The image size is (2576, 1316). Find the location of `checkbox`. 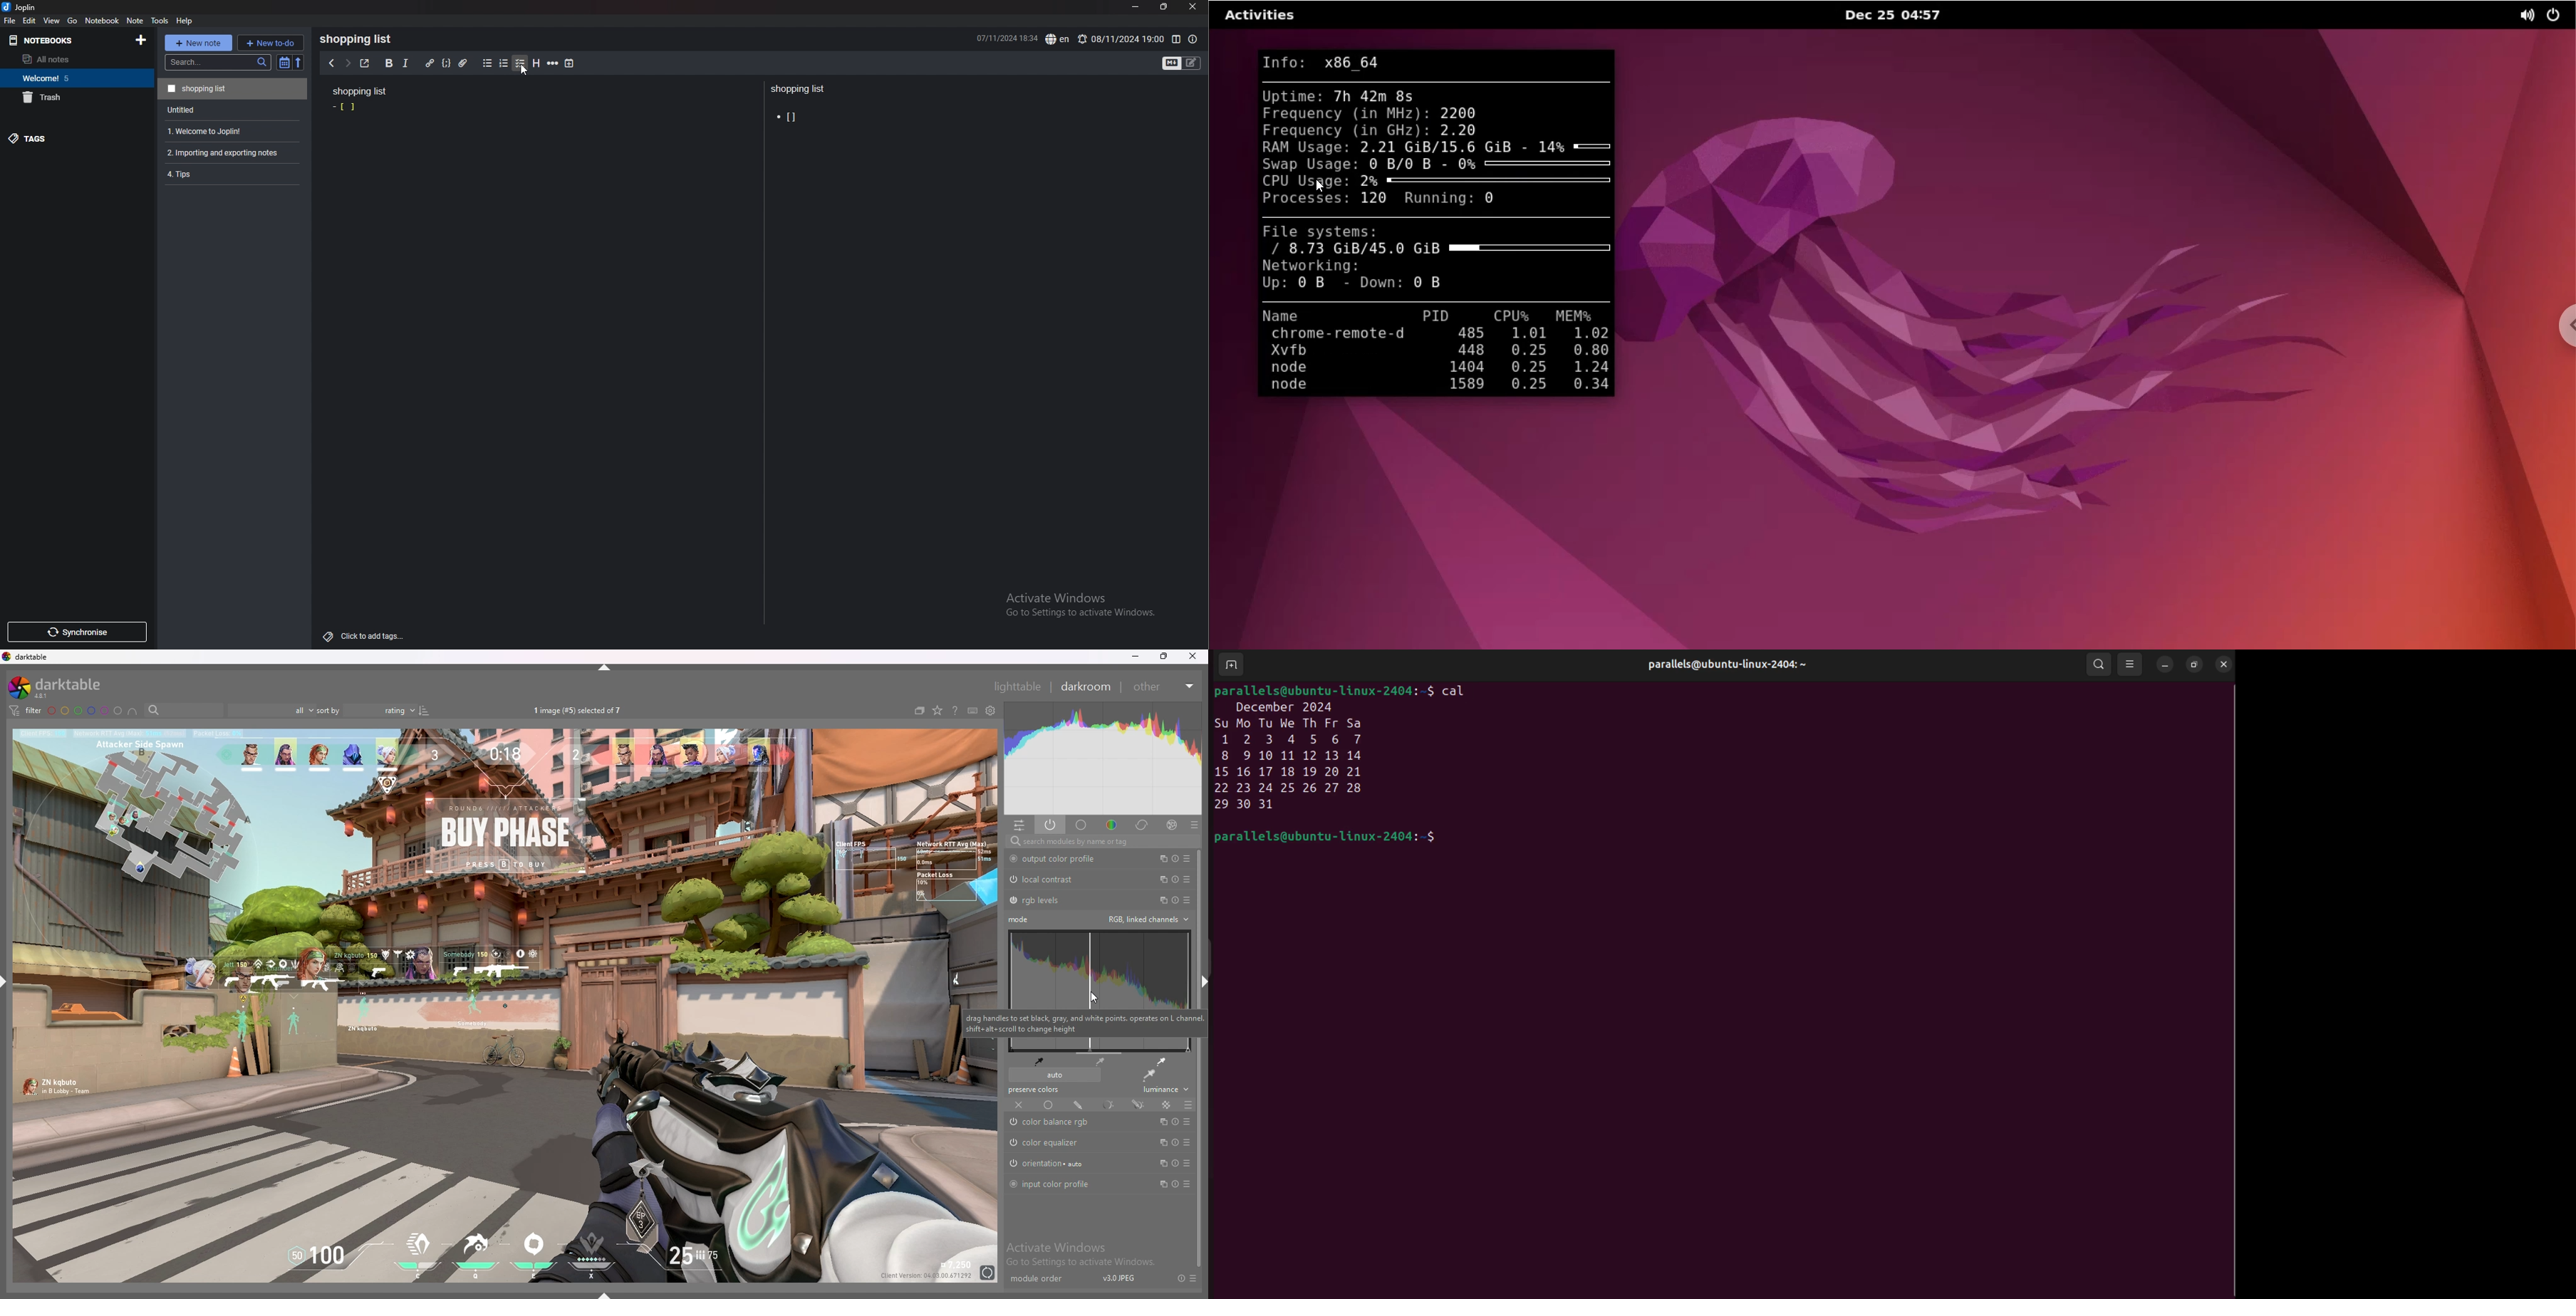

checkbox is located at coordinates (789, 116).